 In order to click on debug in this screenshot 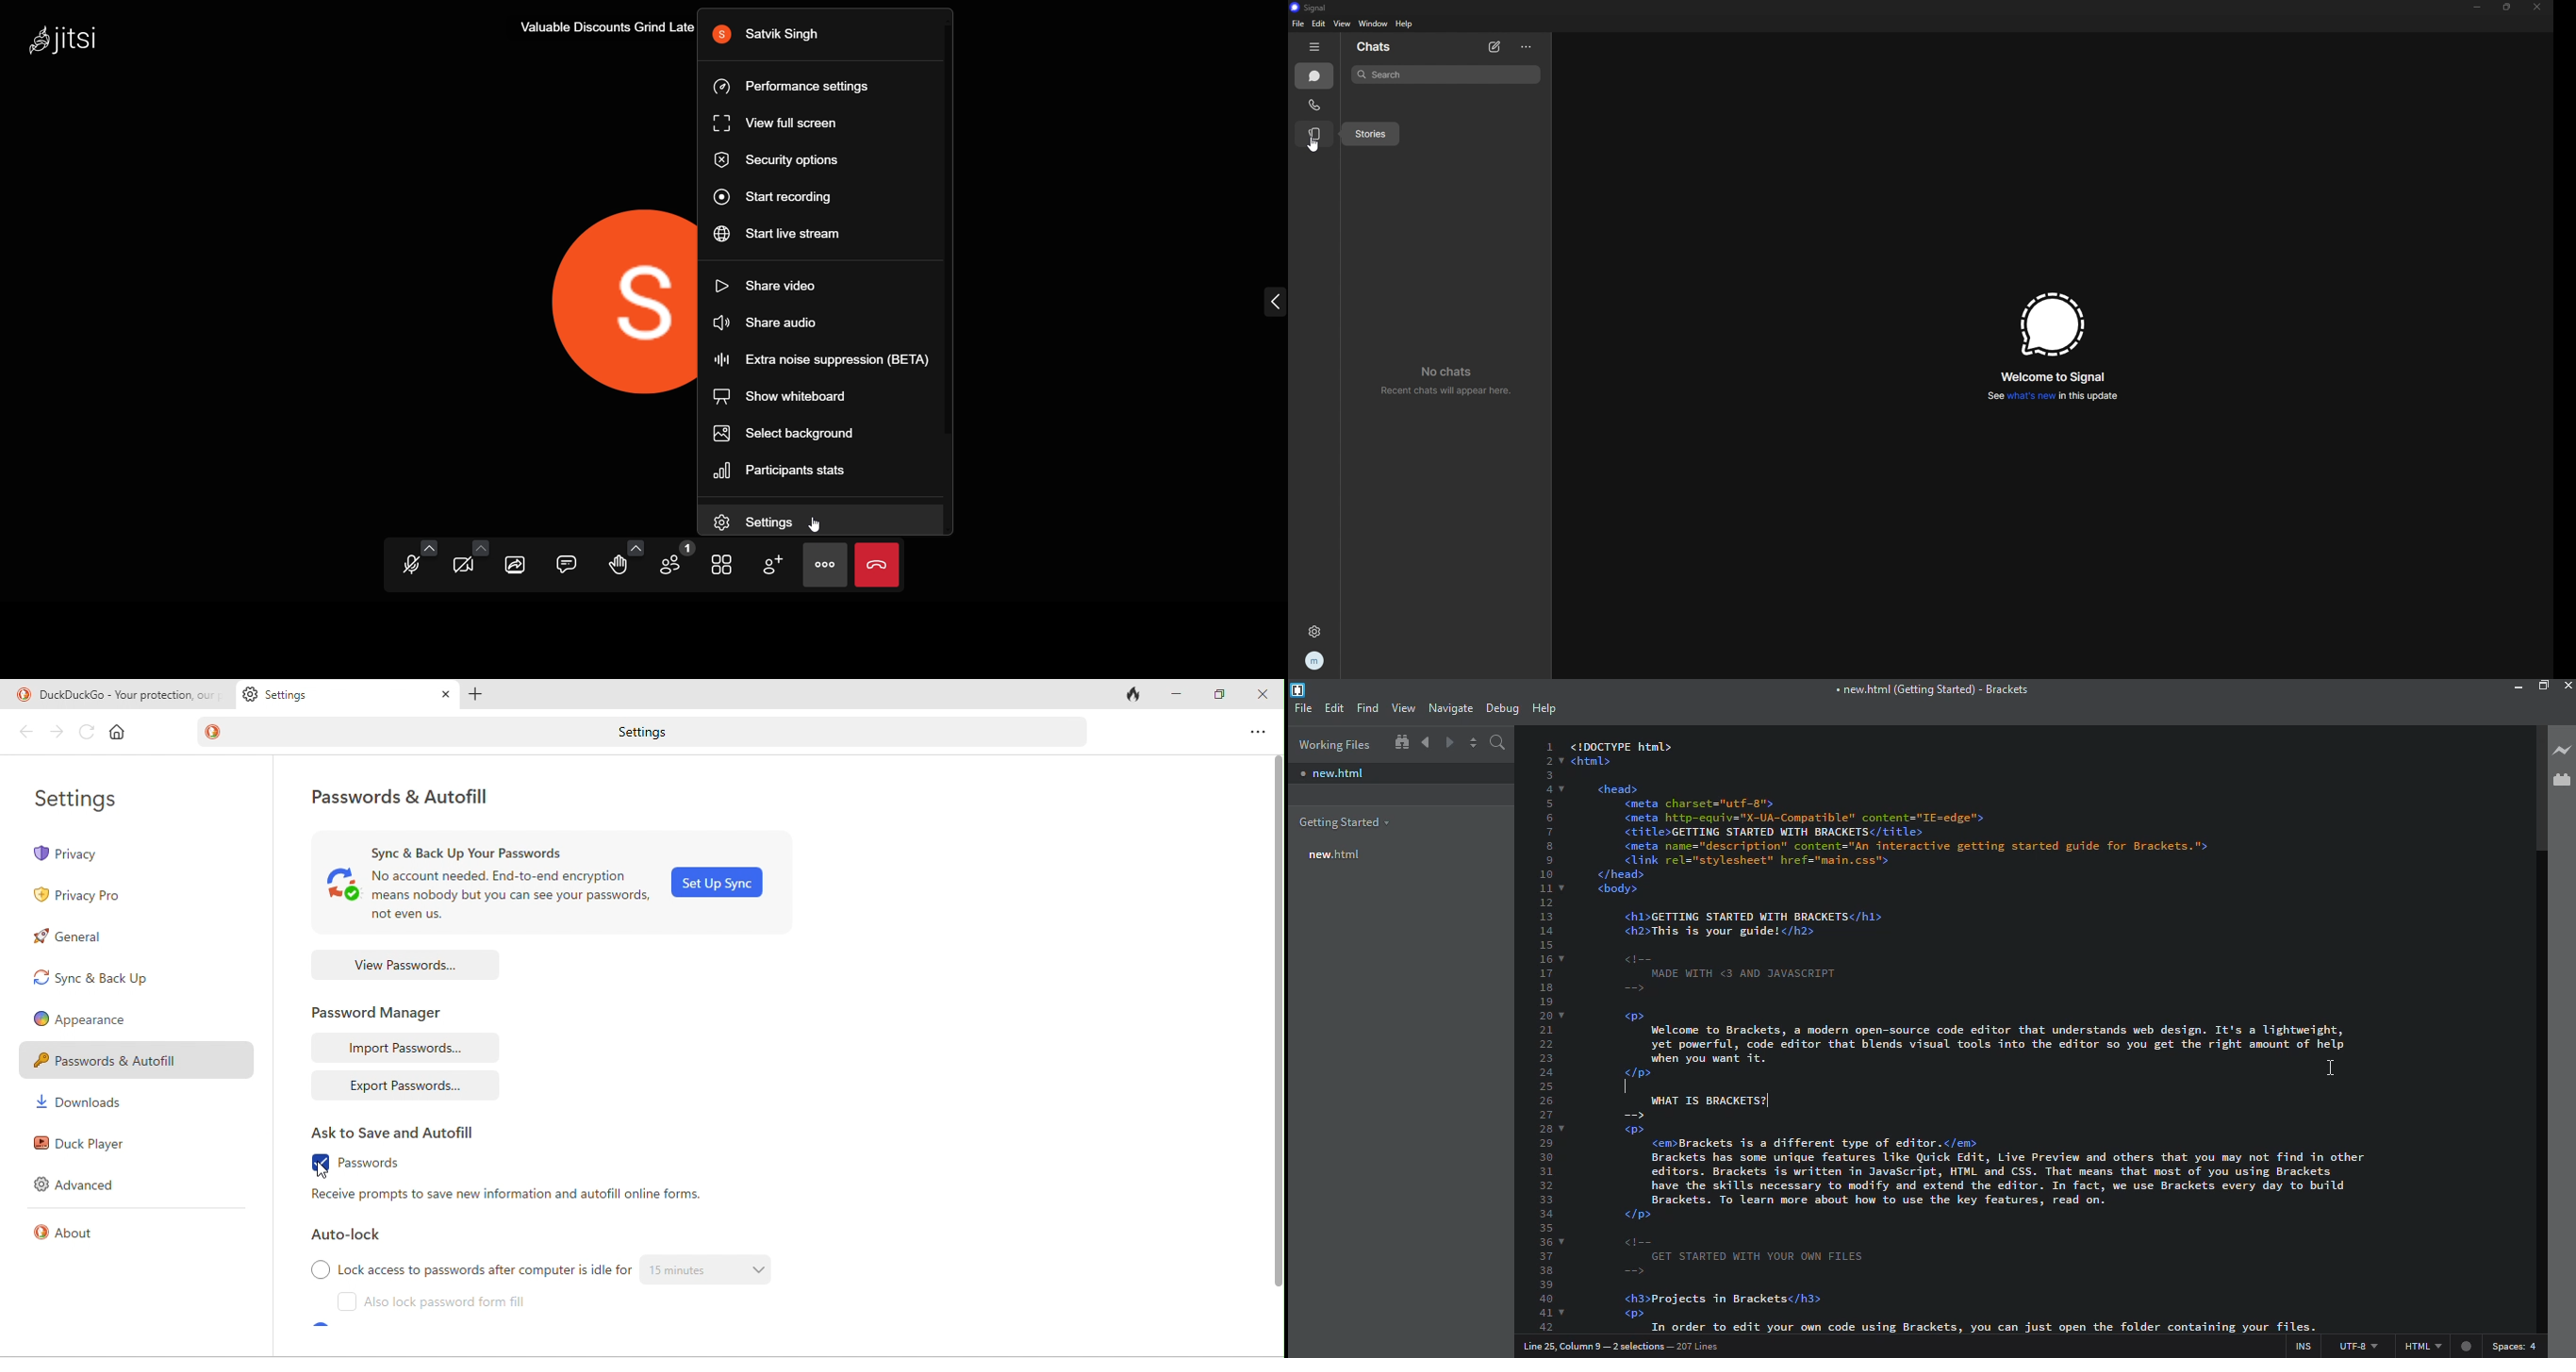, I will do `click(1501, 705)`.